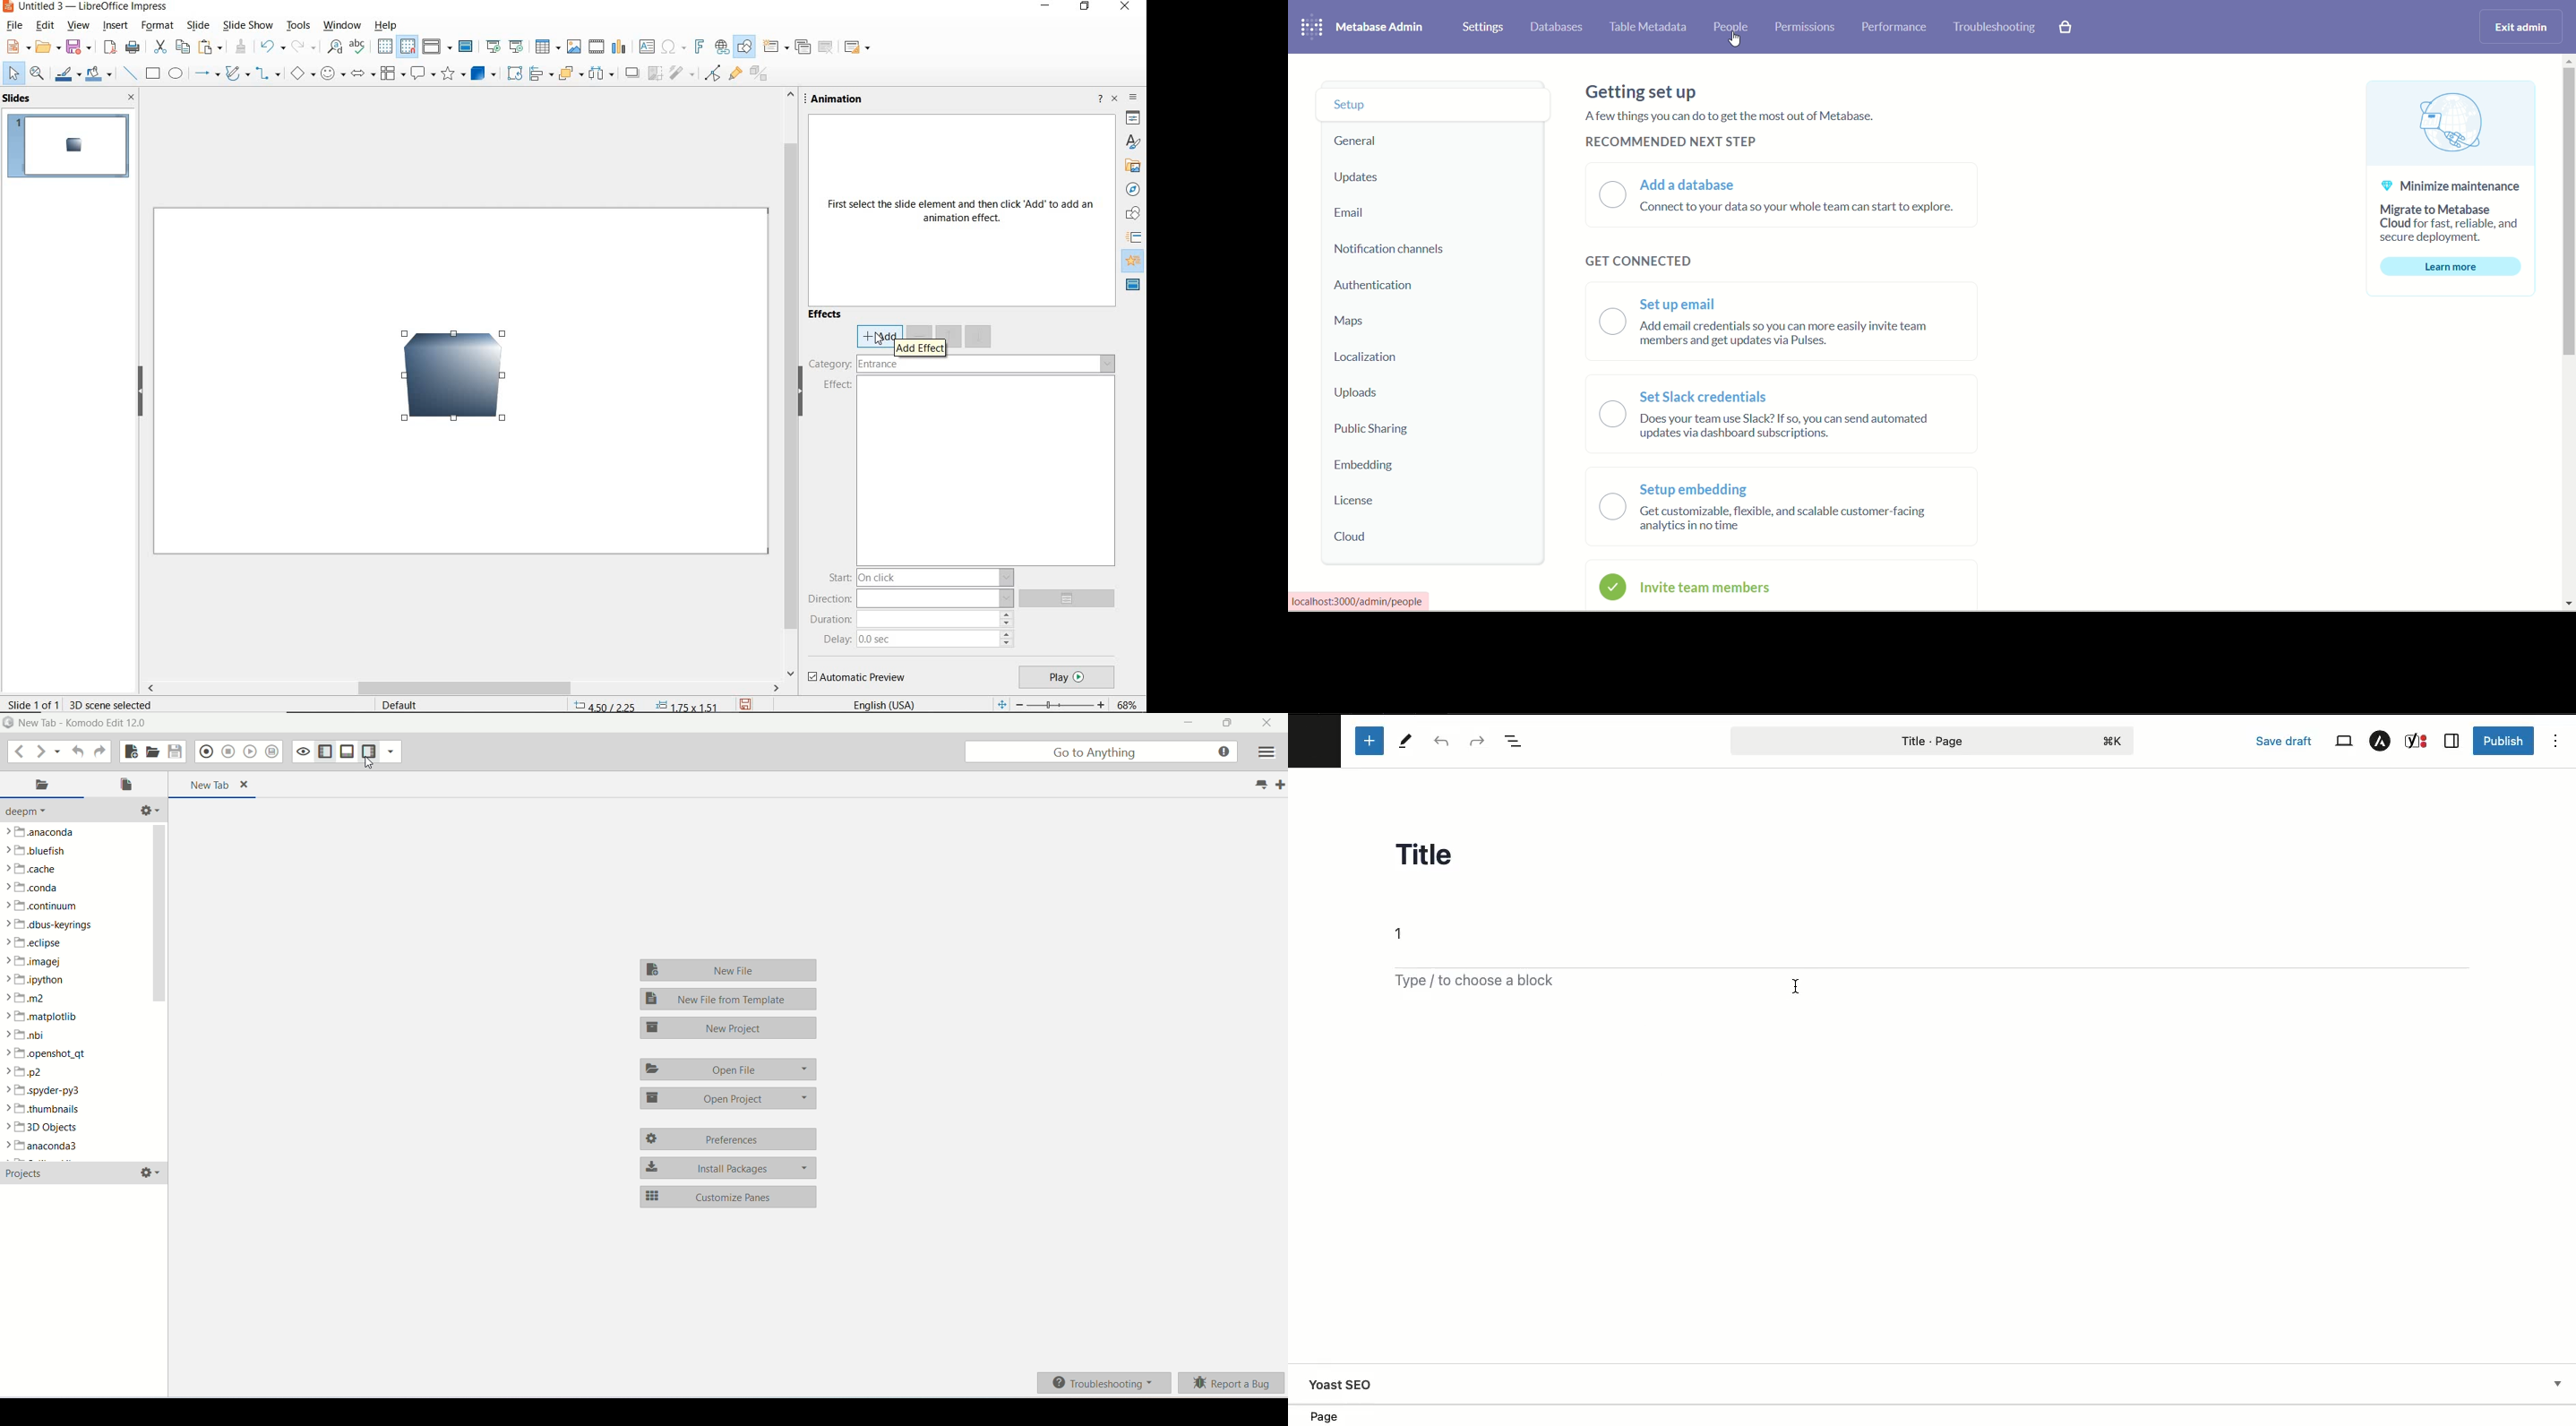 Image resolution: width=2576 pixels, height=1428 pixels. I want to click on show gluepoint functions, so click(736, 75).